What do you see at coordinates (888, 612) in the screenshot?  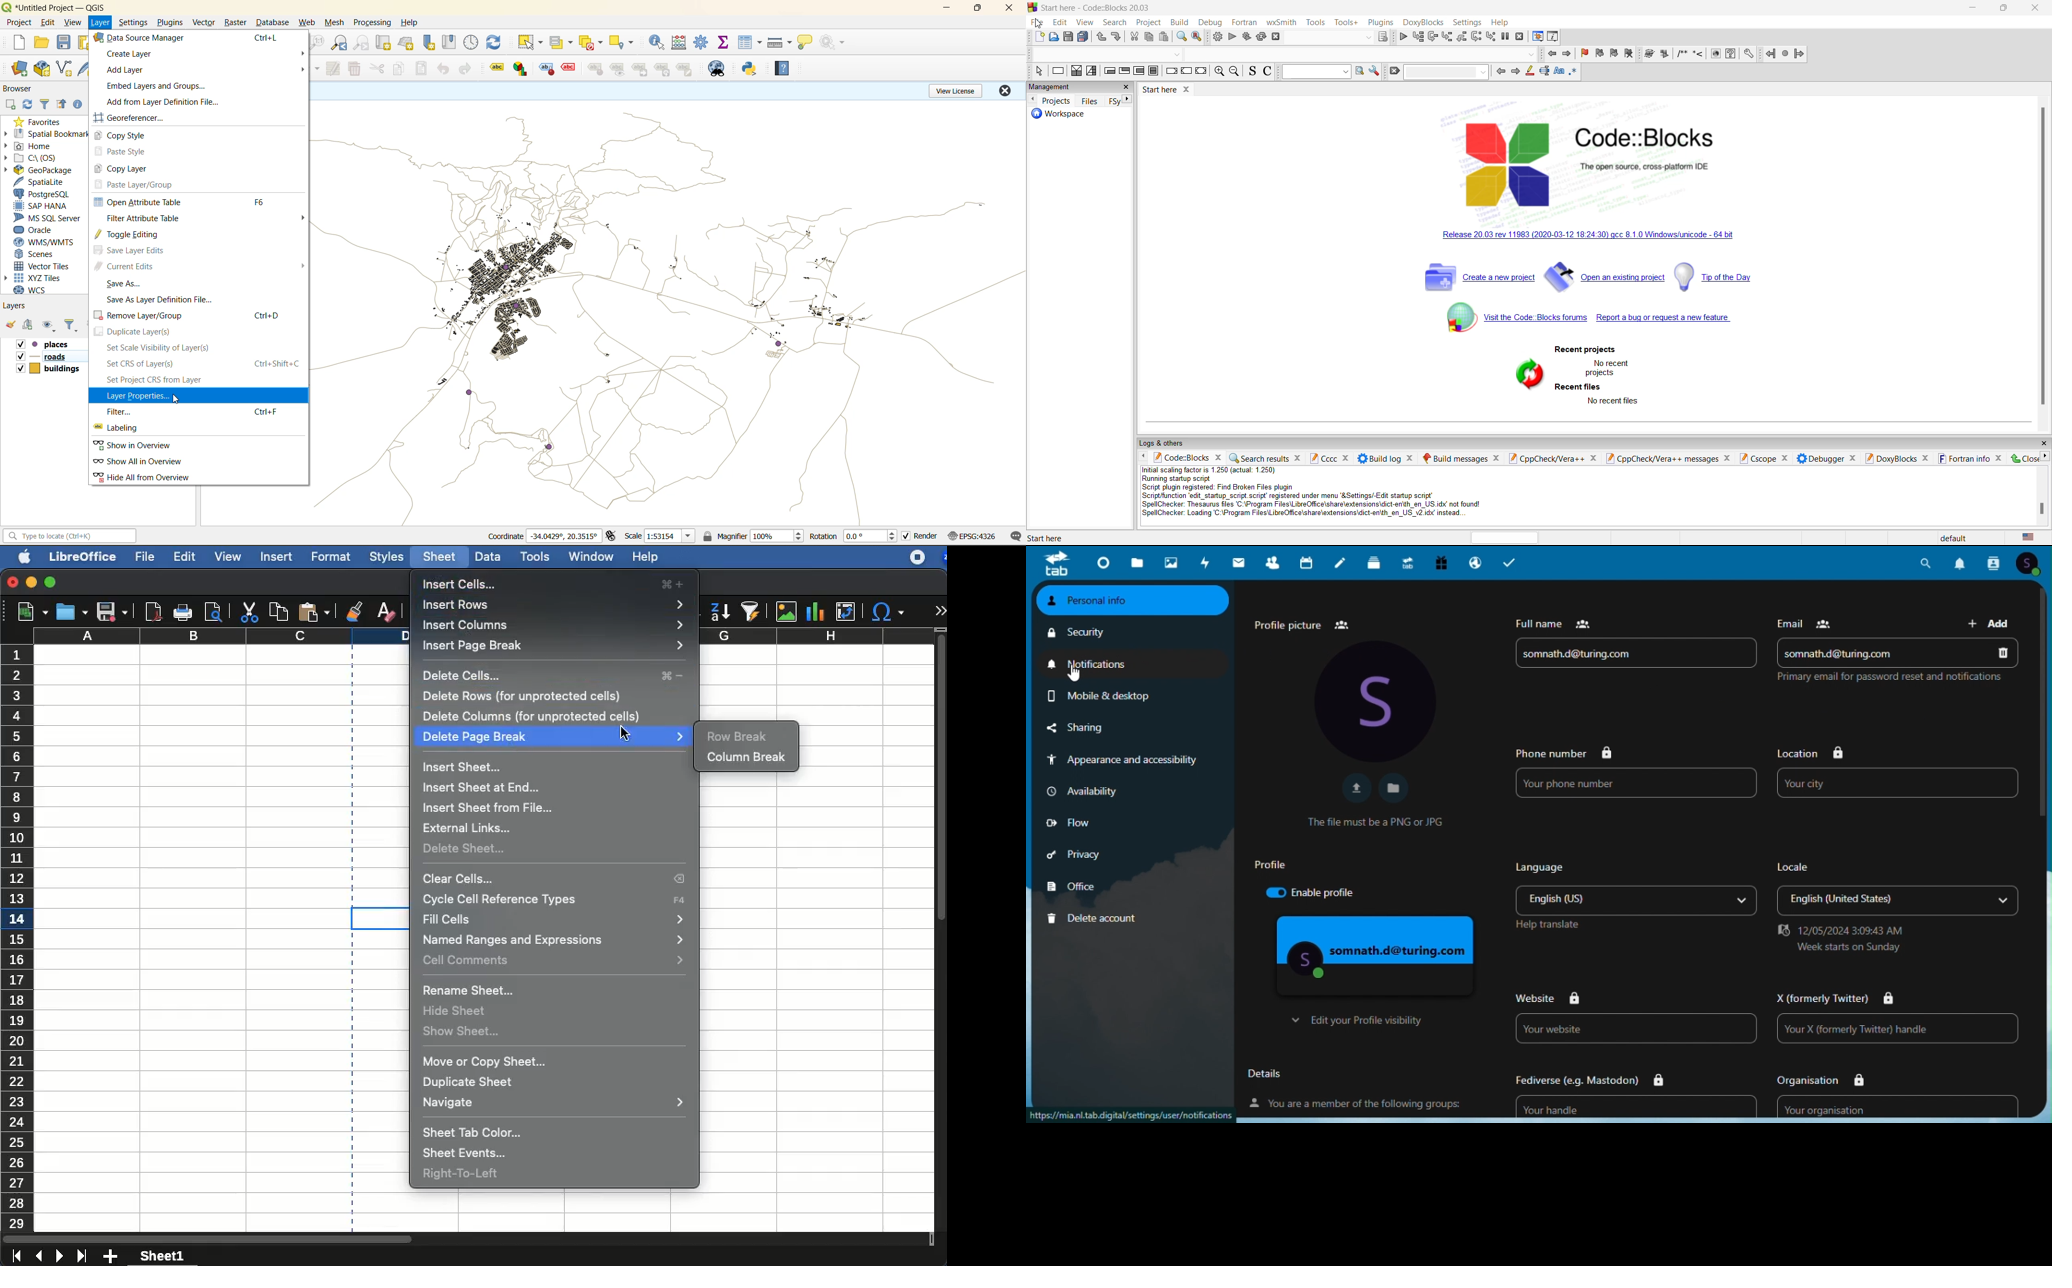 I see `special character` at bounding box center [888, 612].